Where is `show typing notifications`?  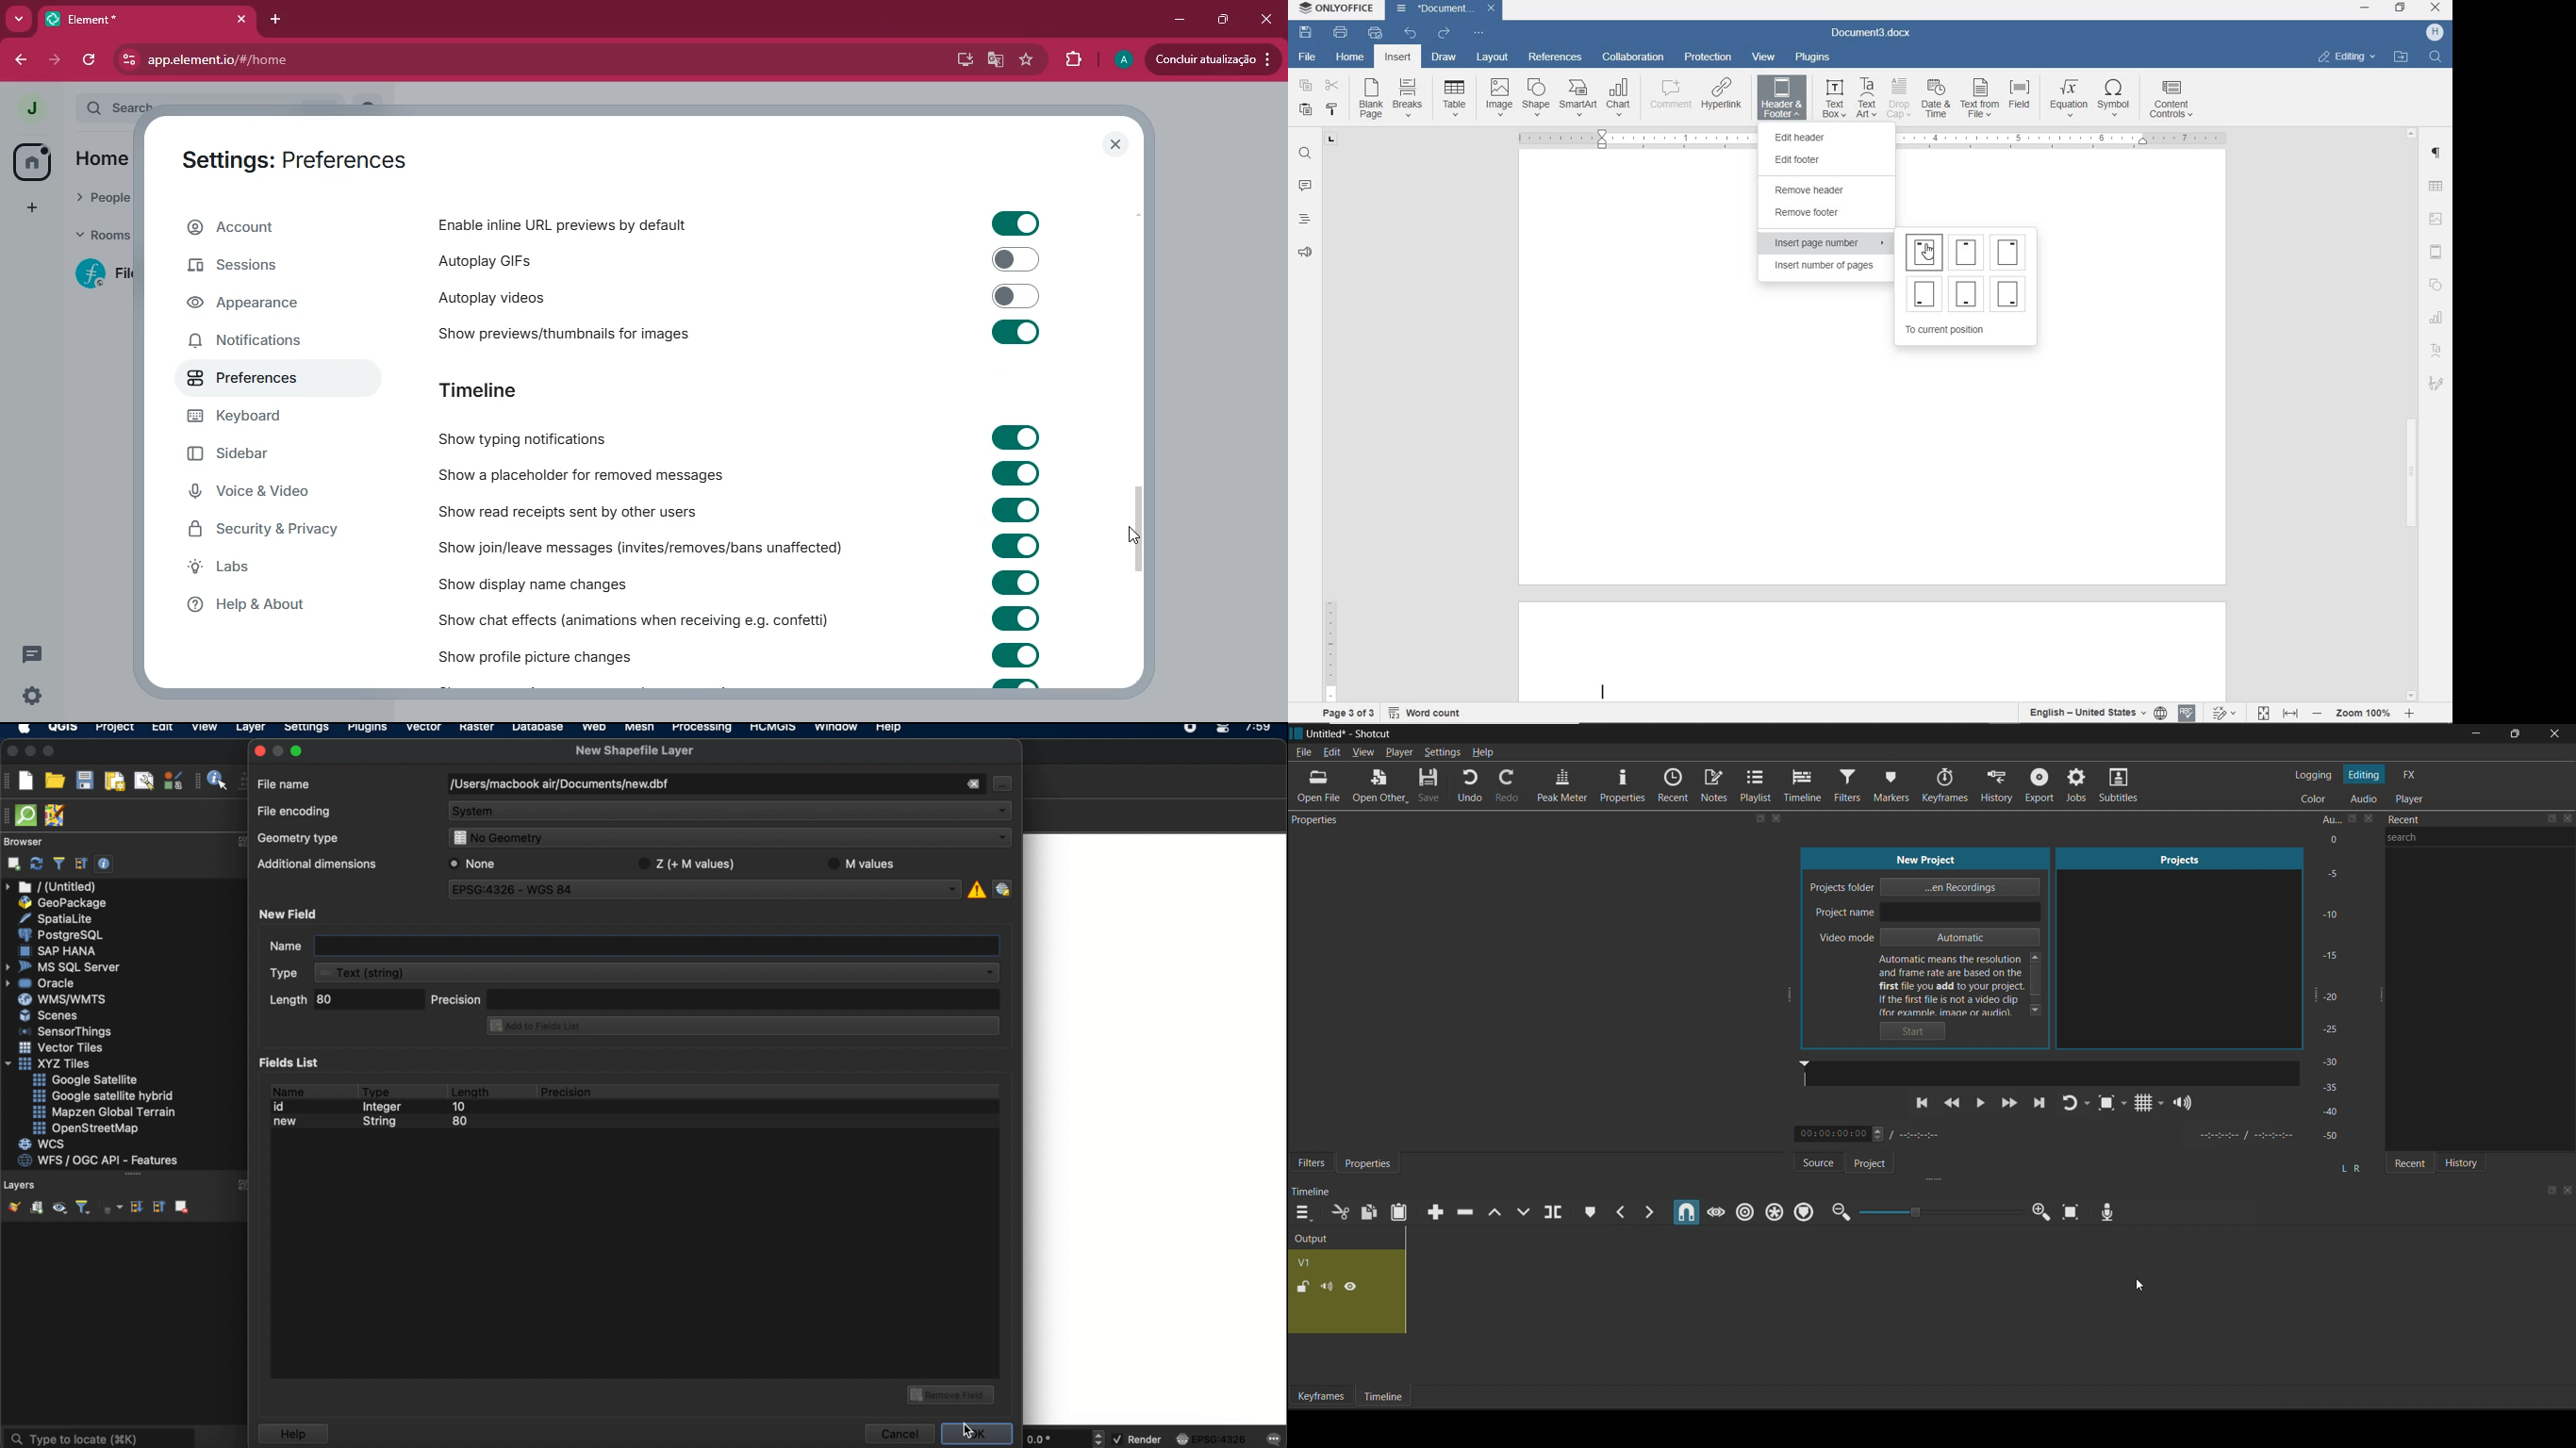
show typing notifications is located at coordinates (537, 438).